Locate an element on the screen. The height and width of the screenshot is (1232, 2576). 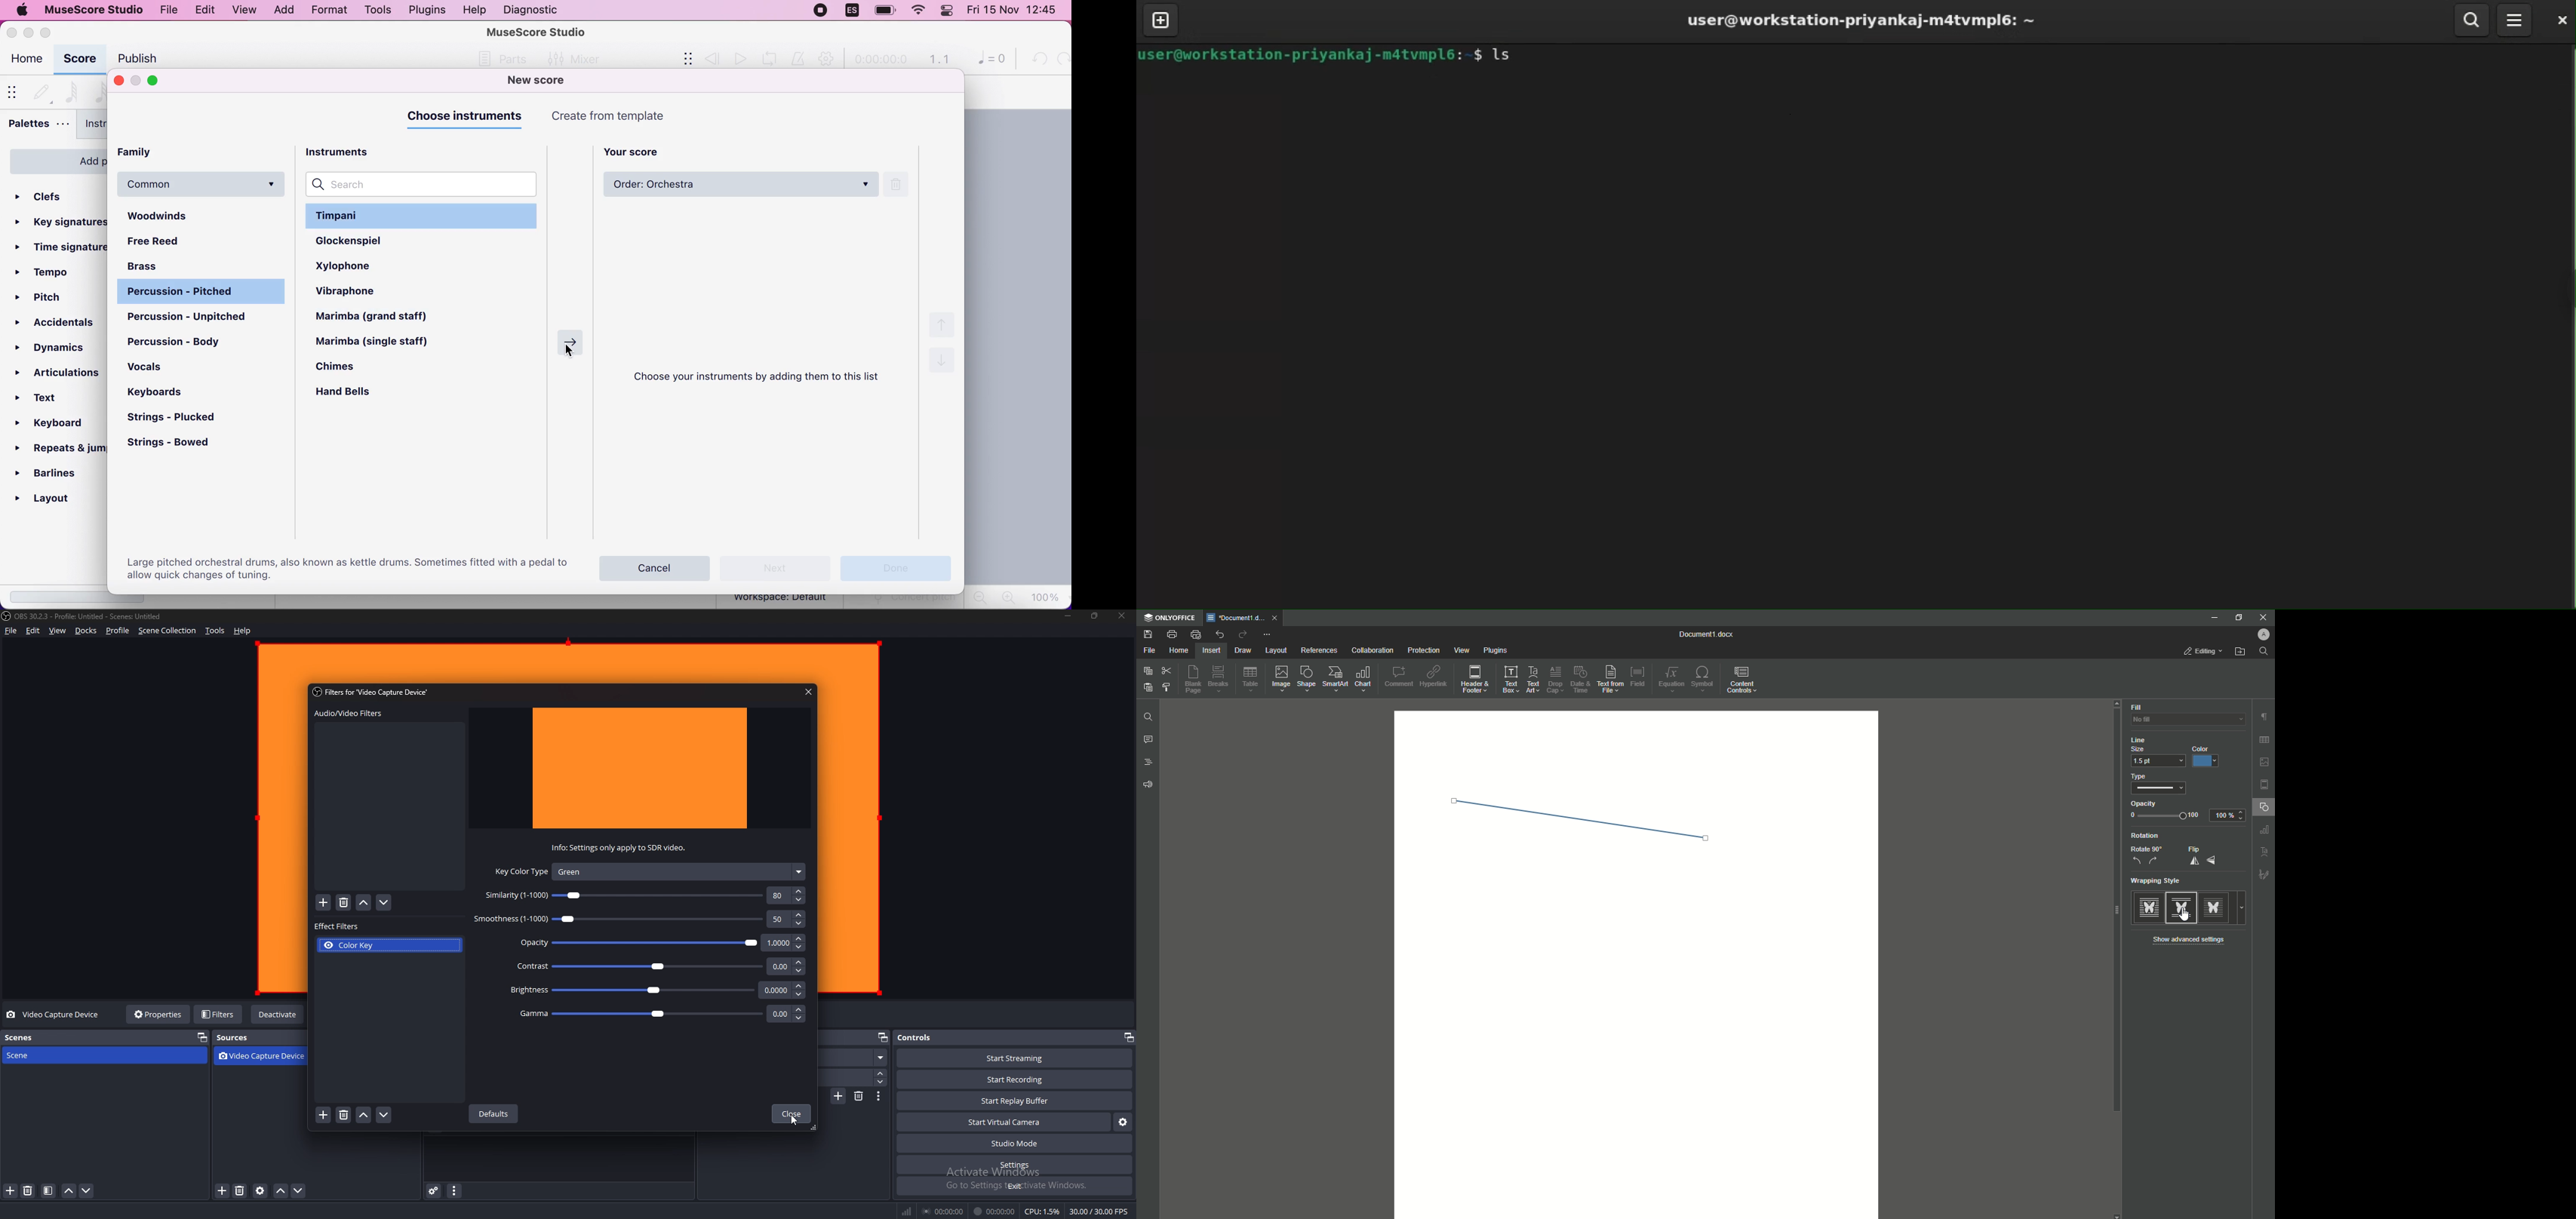
scenes is located at coordinates (59, 1037).